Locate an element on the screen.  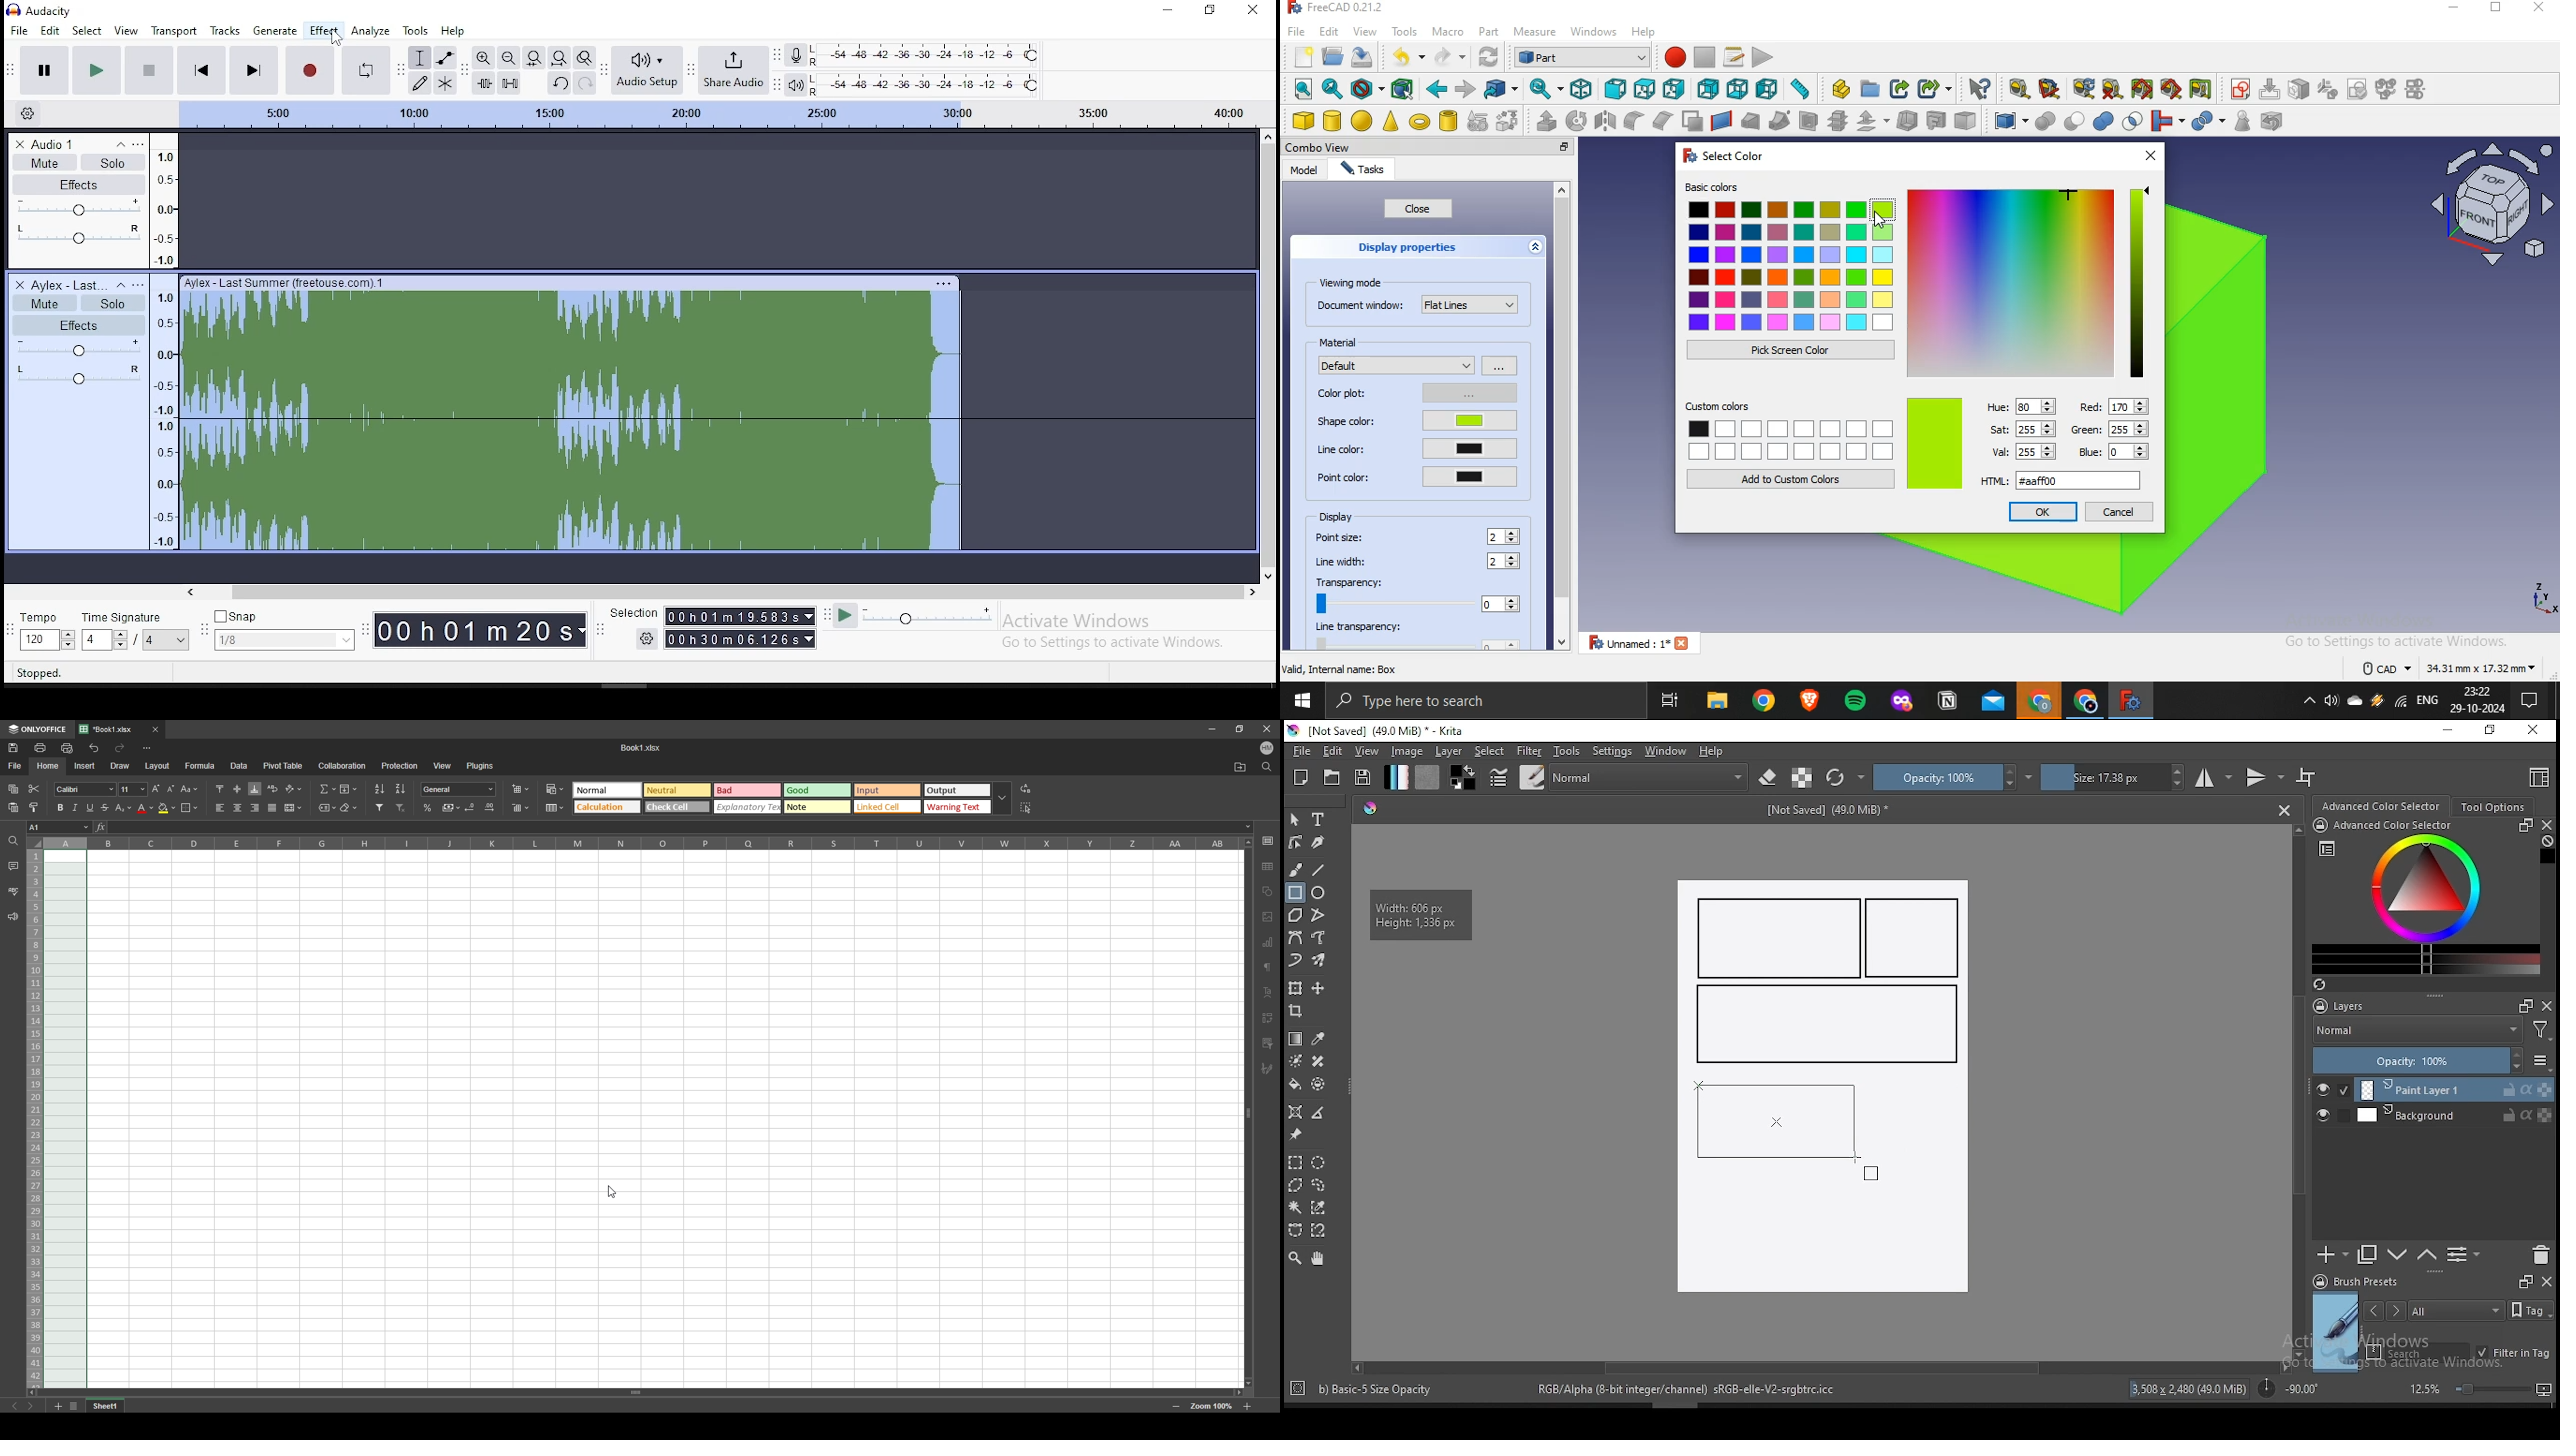
share audio is located at coordinates (736, 68).